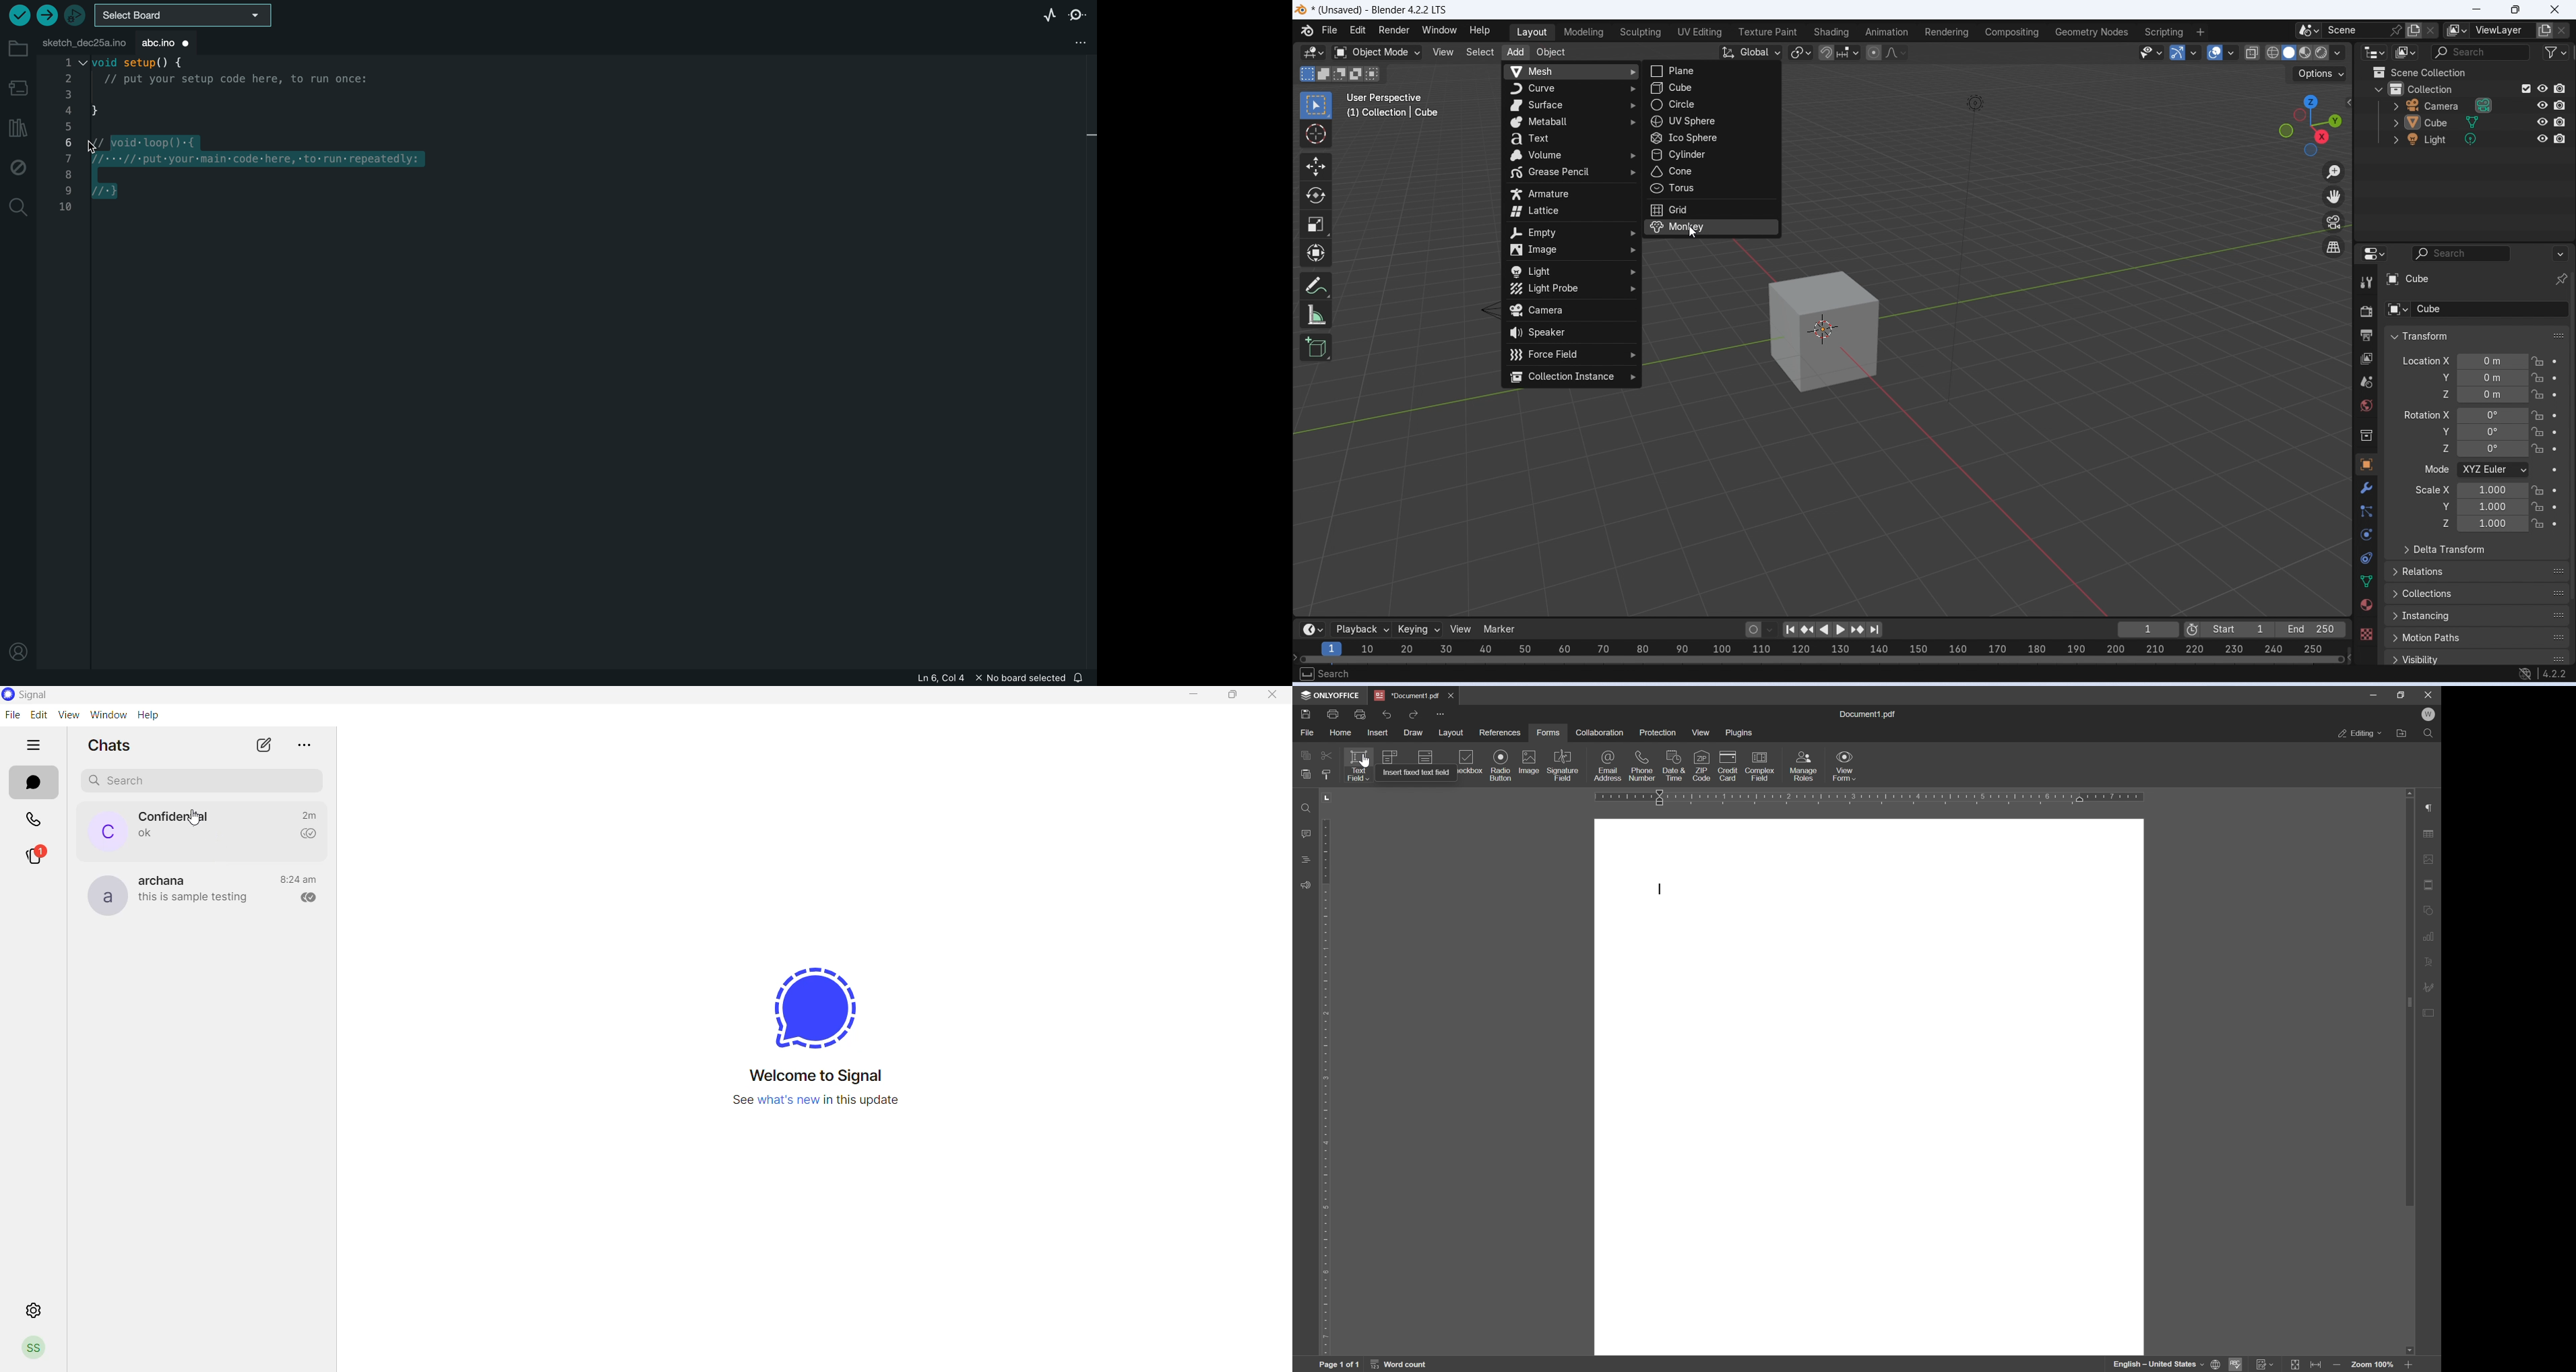 Image resolution: width=2576 pixels, height=1372 pixels. What do you see at coordinates (1453, 695) in the screenshot?
I see `*Document1.pdf` at bounding box center [1453, 695].